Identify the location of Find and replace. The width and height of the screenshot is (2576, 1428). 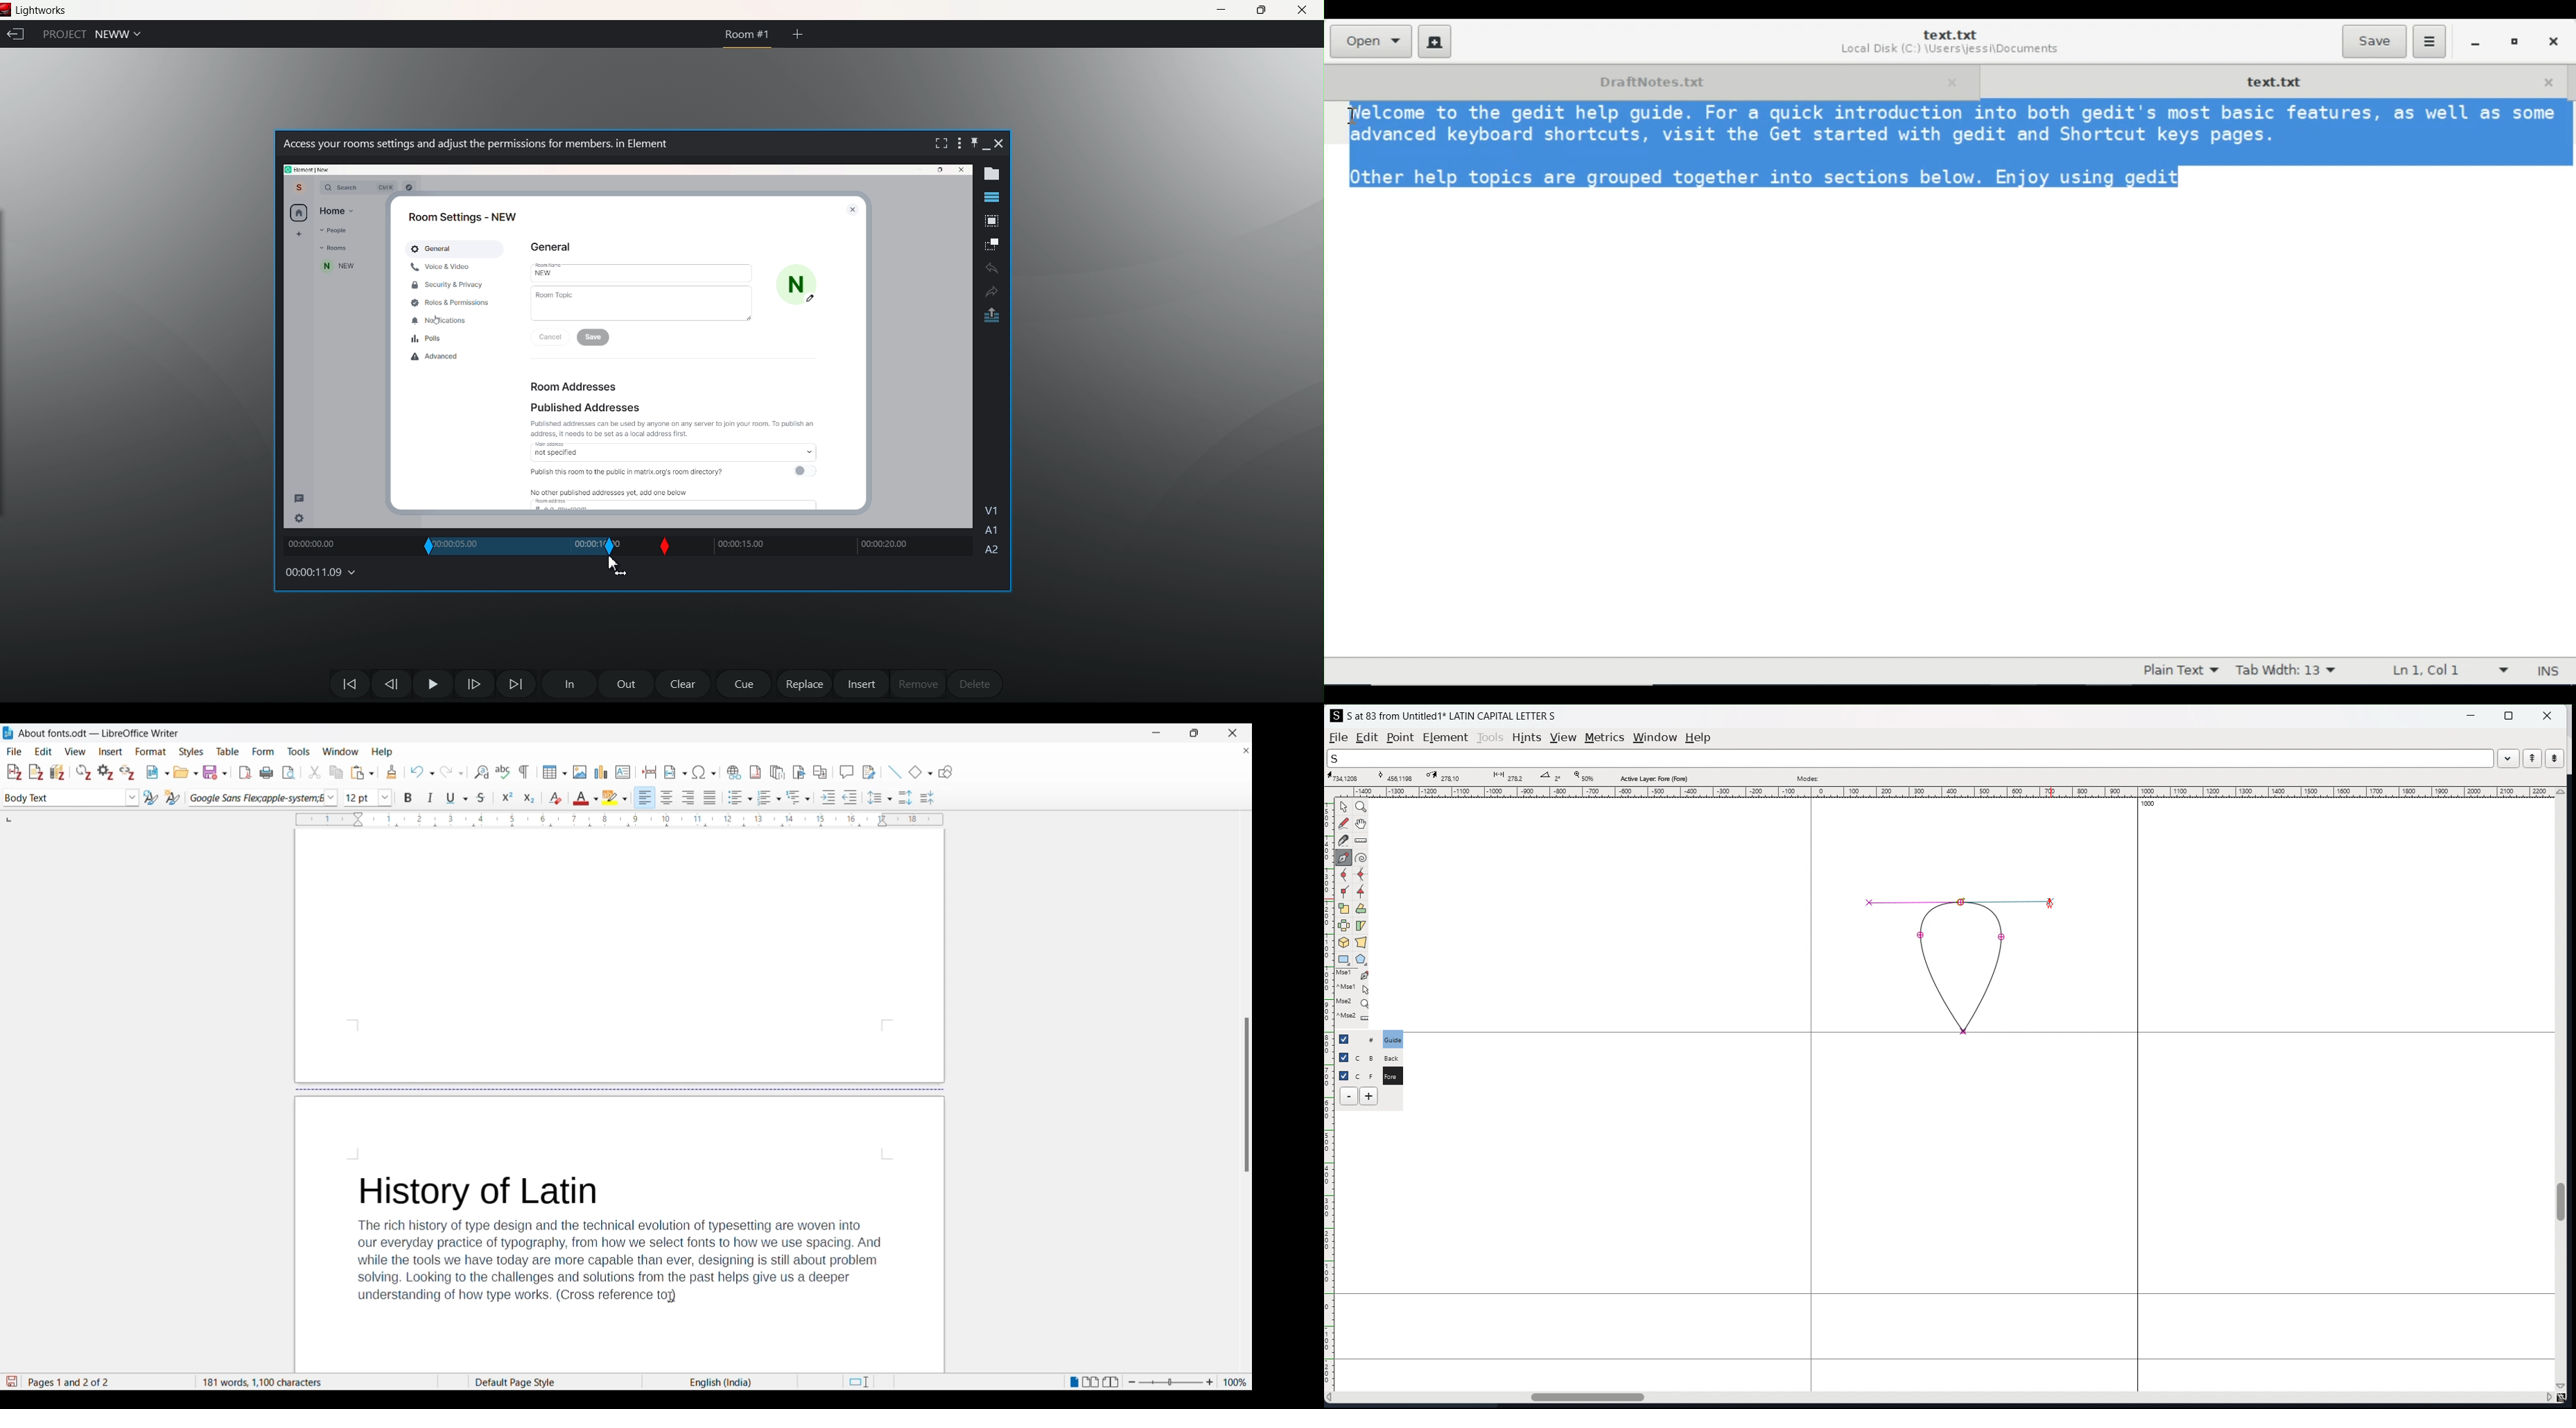
(481, 772).